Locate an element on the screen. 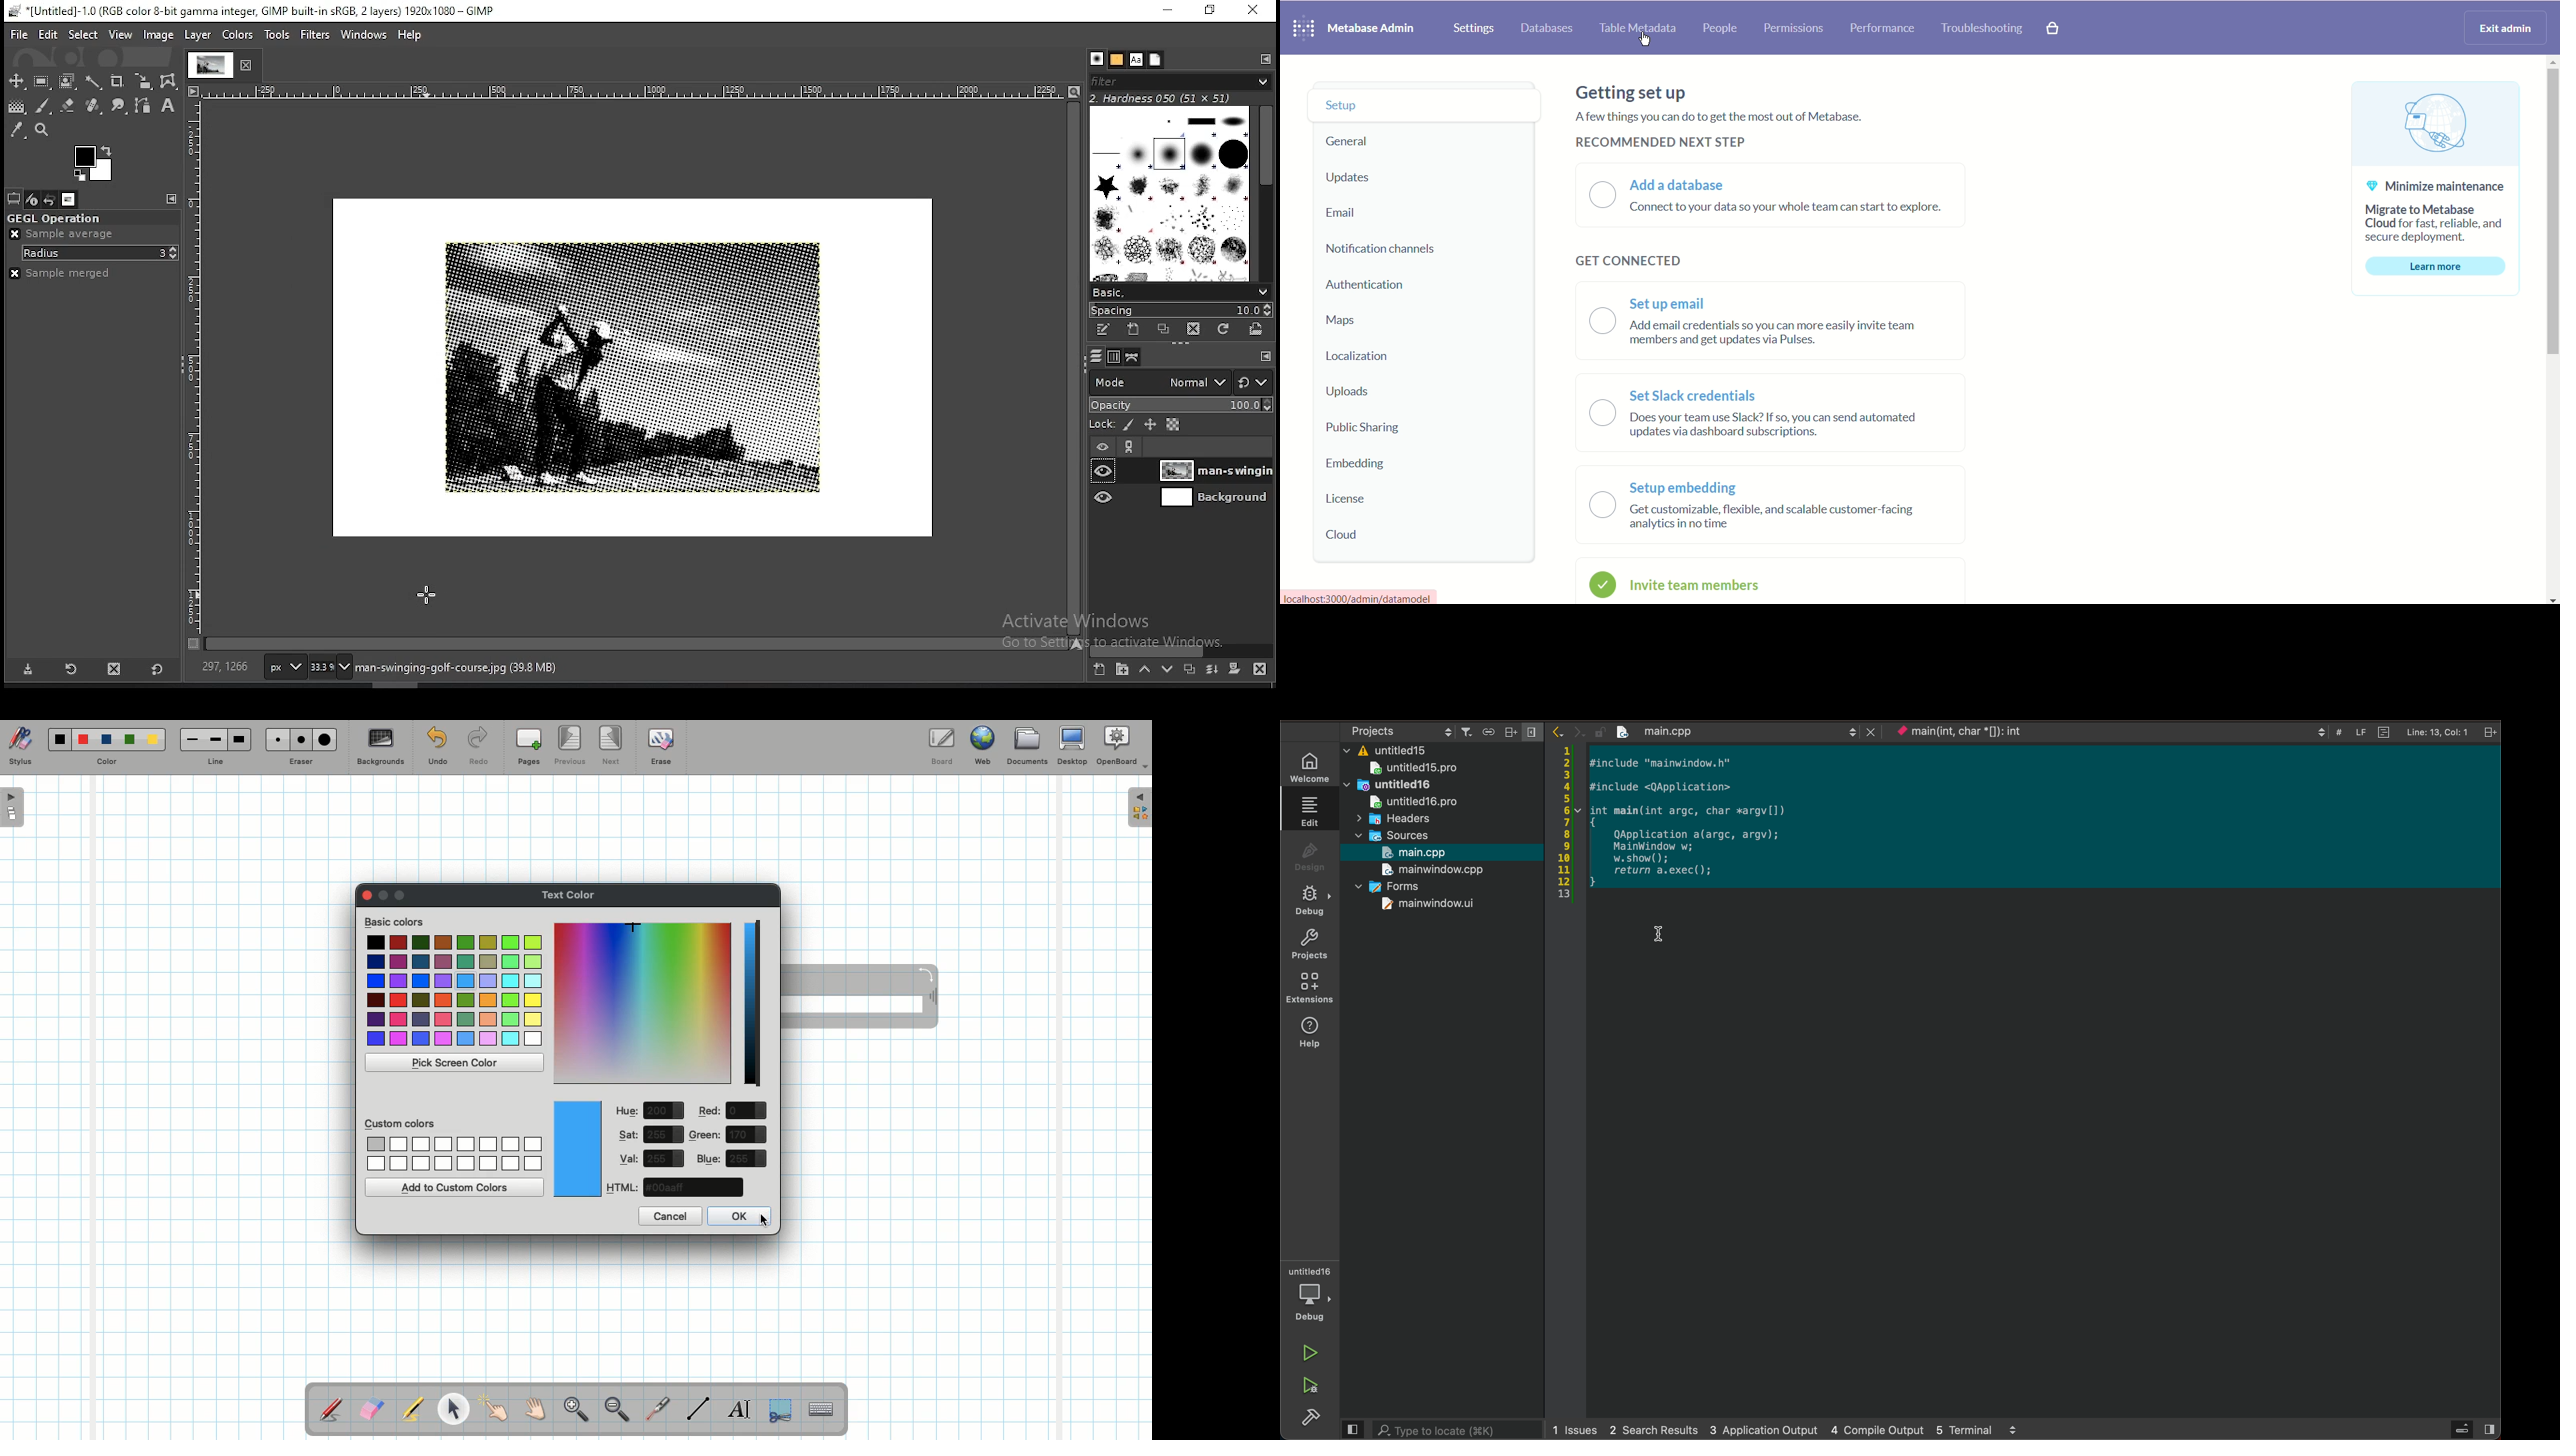 This screenshot has height=1456, width=2576. channels is located at coordinates (1112, 359).